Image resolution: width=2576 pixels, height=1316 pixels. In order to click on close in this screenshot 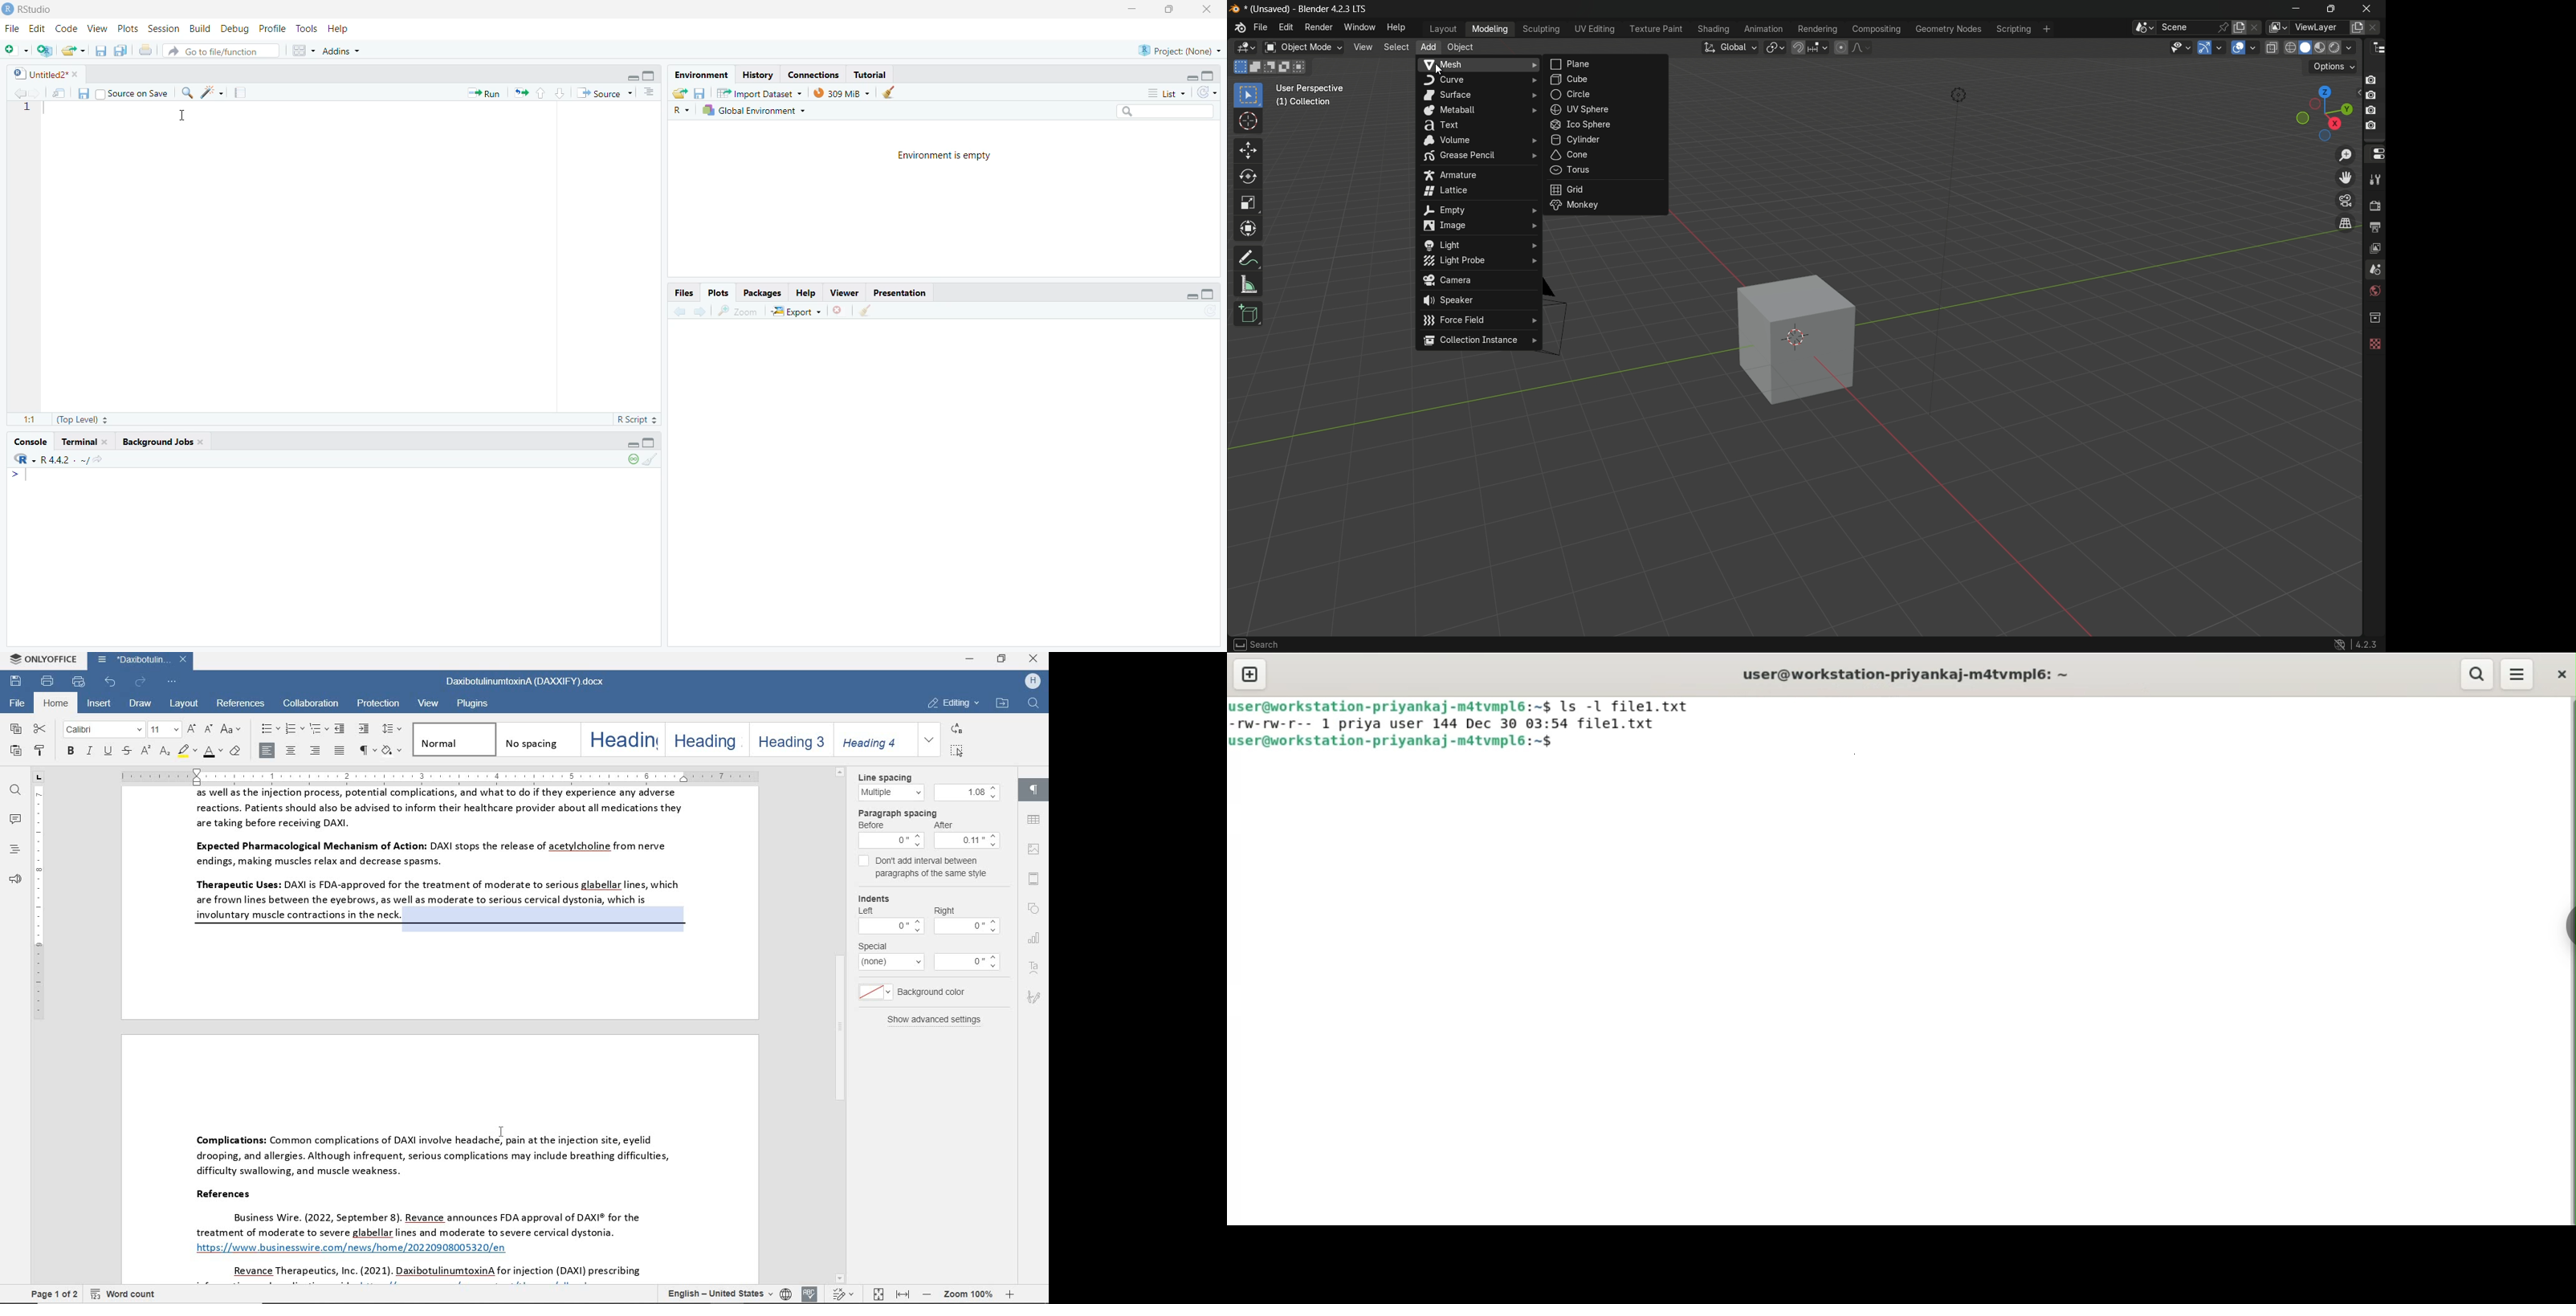, I will do `click(1035, 659)`.